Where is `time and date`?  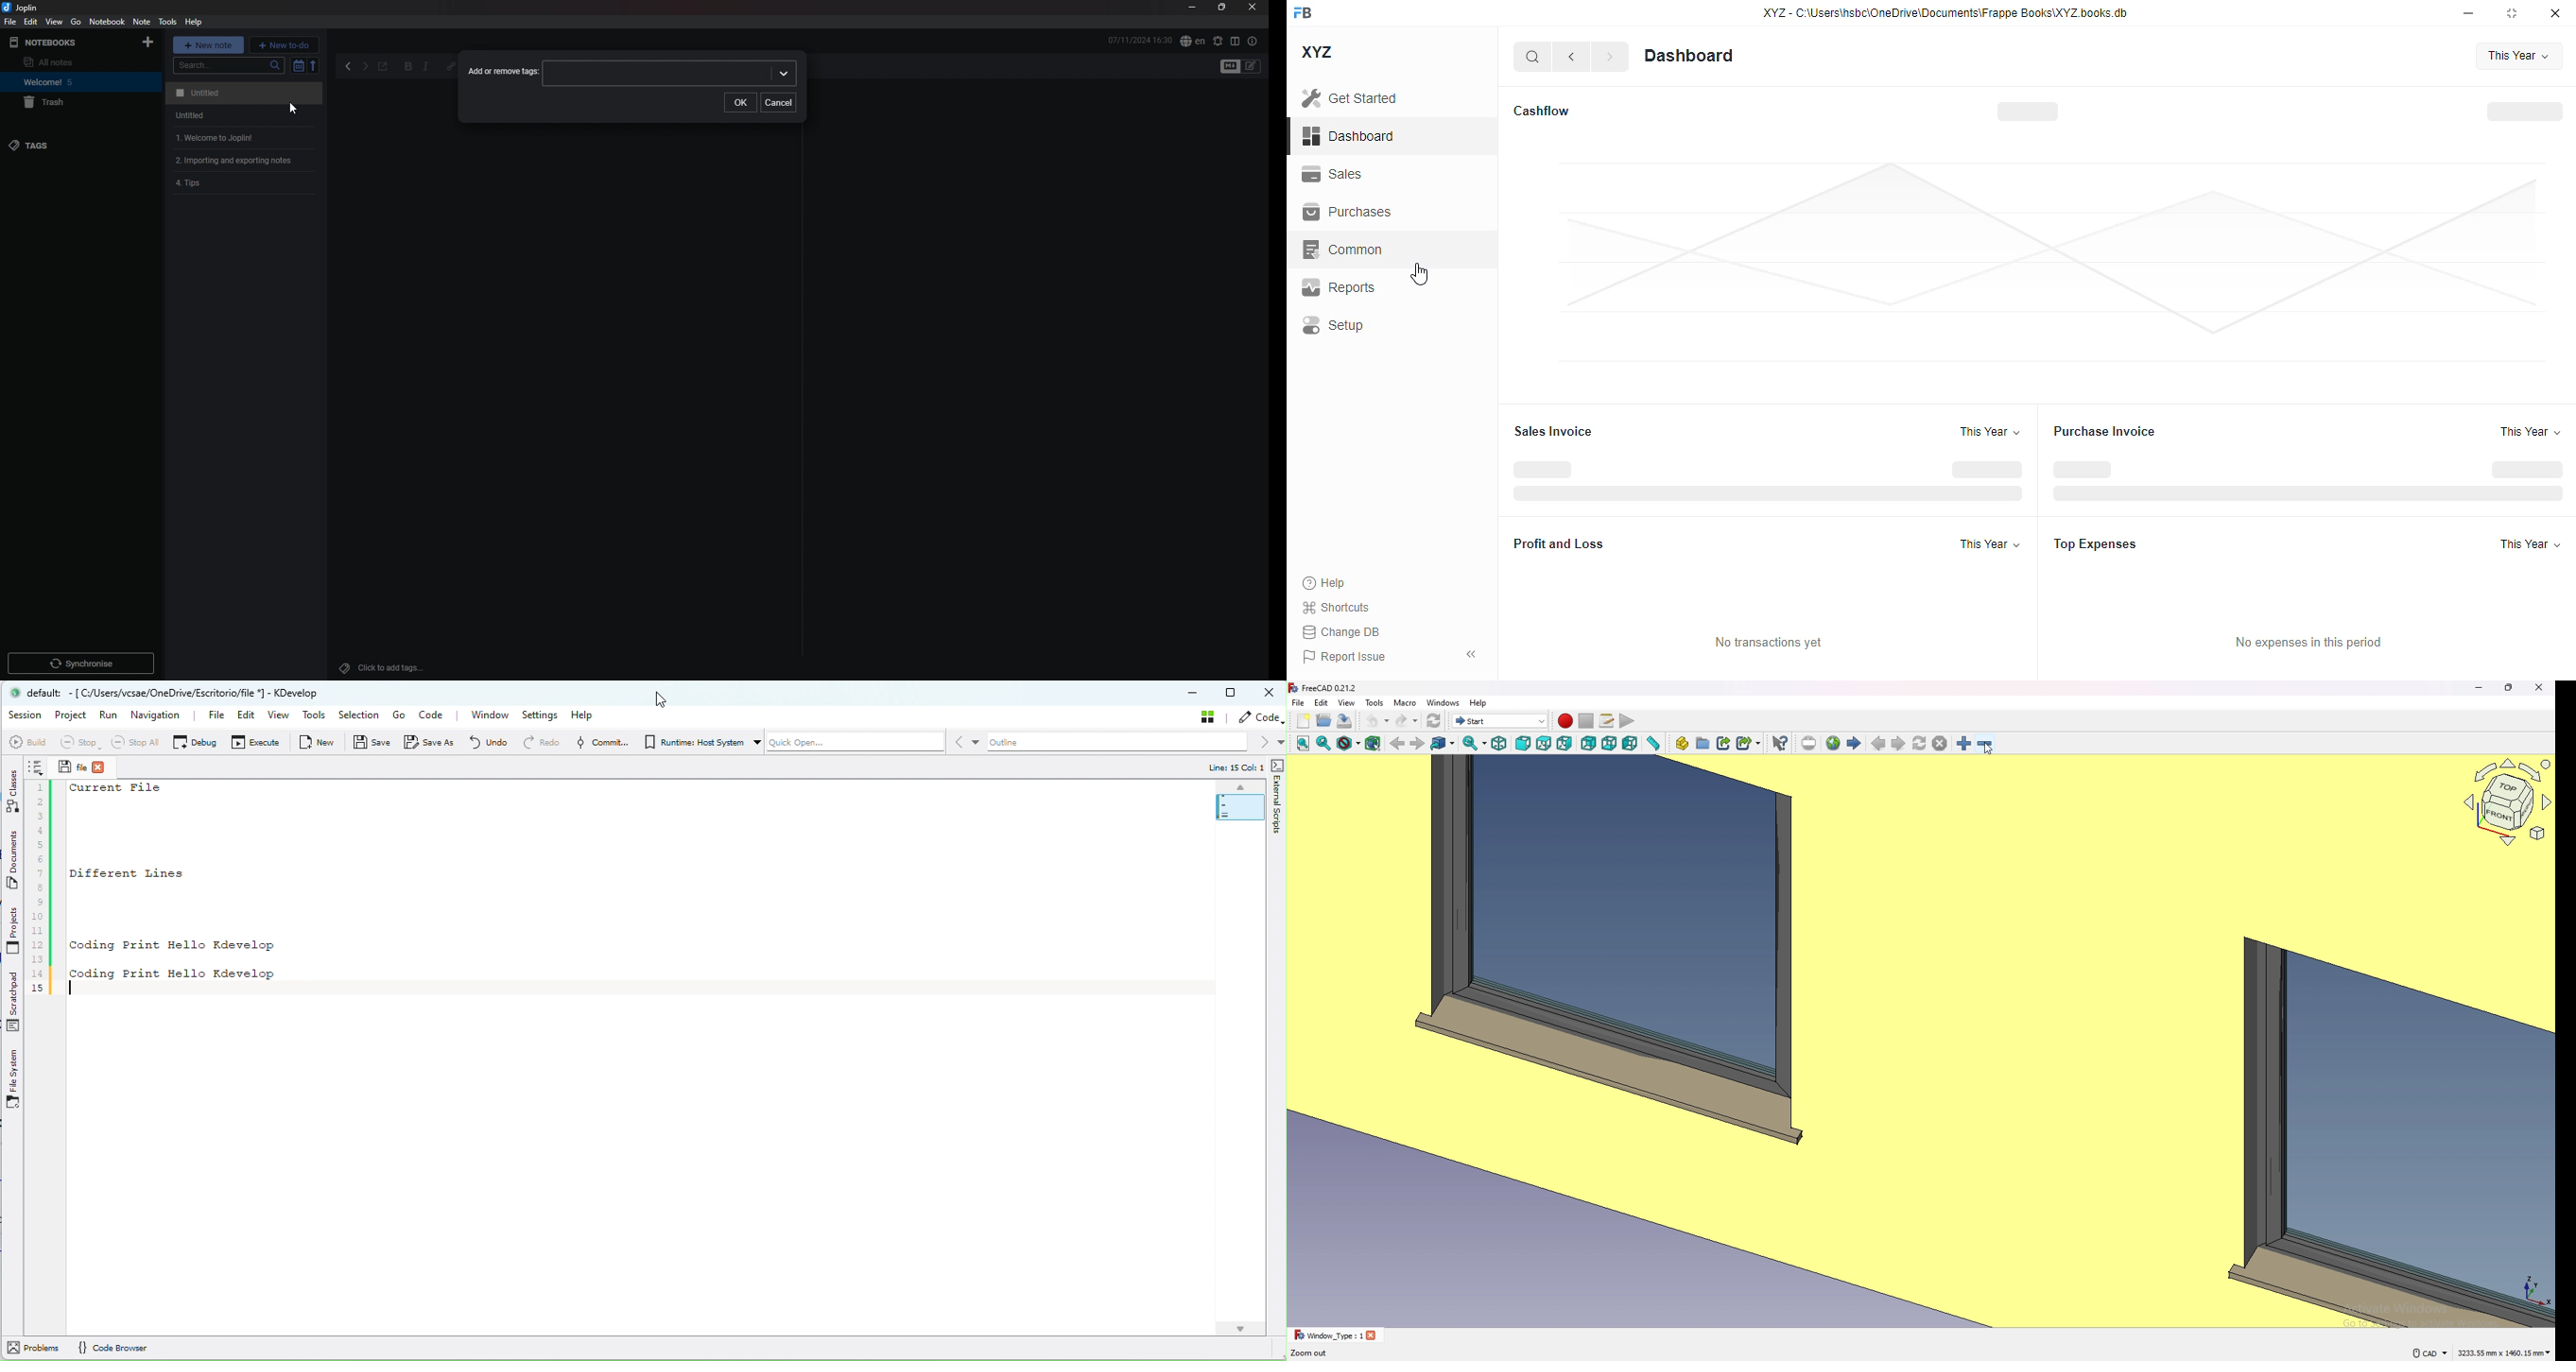 time and date is located at coordinates (1140, 40).